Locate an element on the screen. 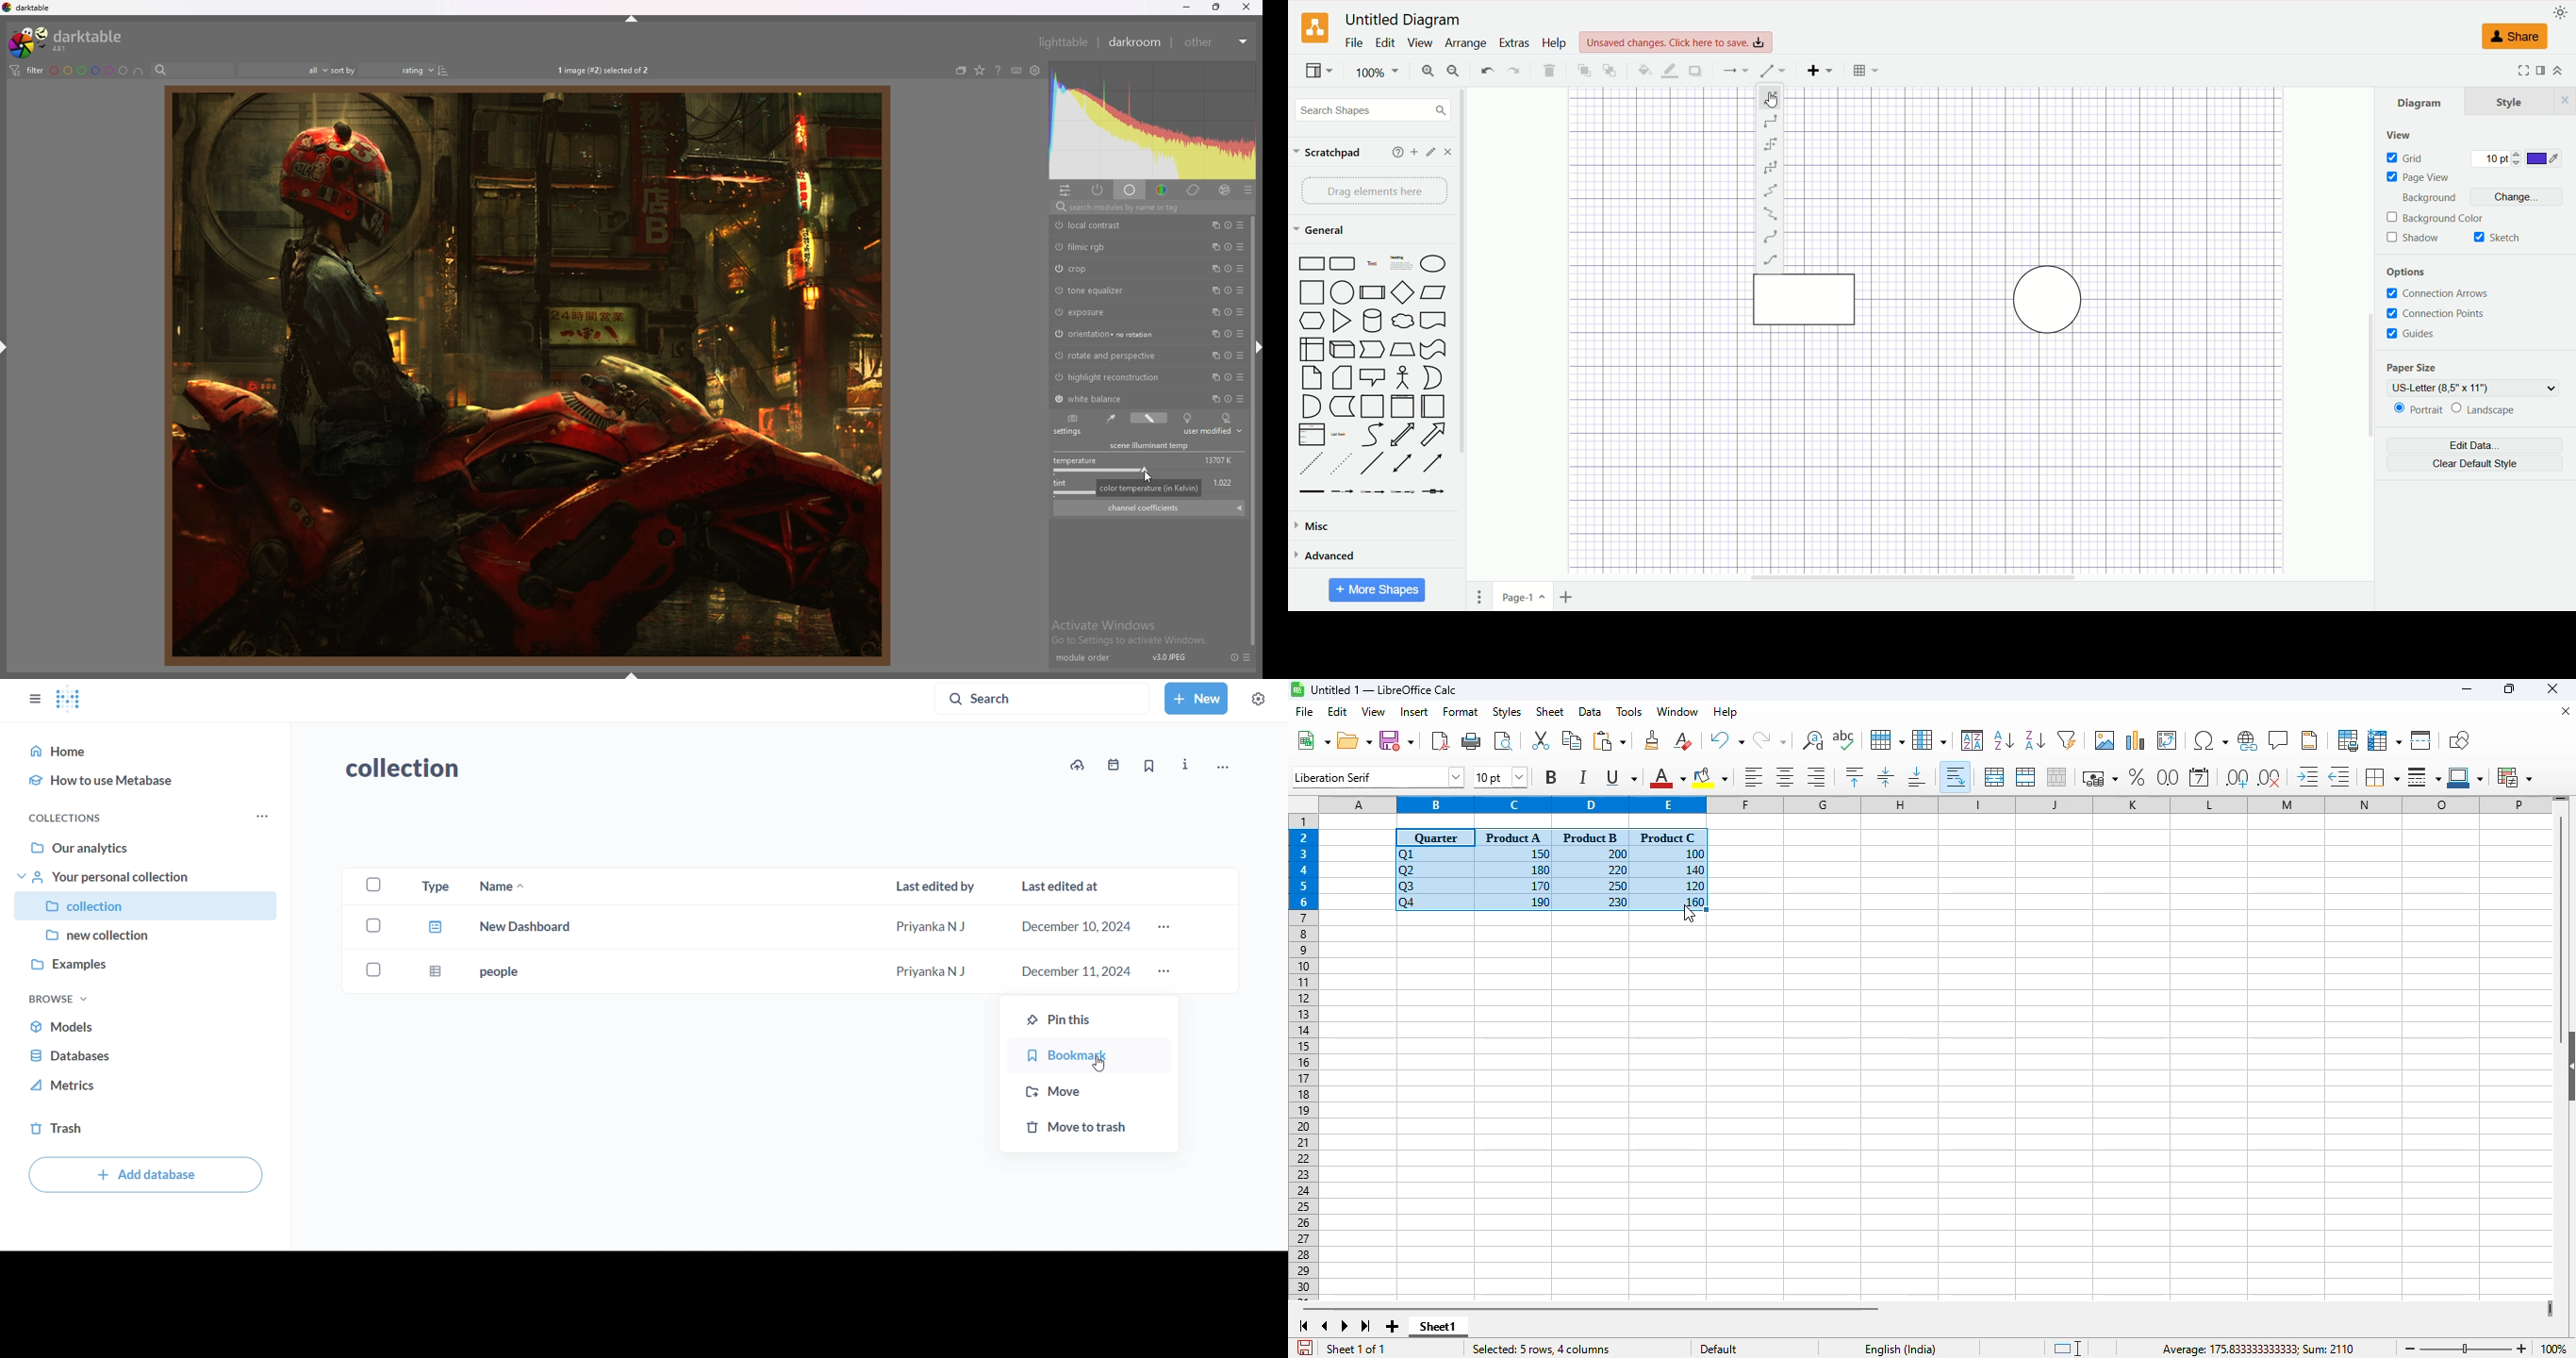 This screenshot has width=2576, height=1372. zoom out is located at coordinates (2411, 1350).